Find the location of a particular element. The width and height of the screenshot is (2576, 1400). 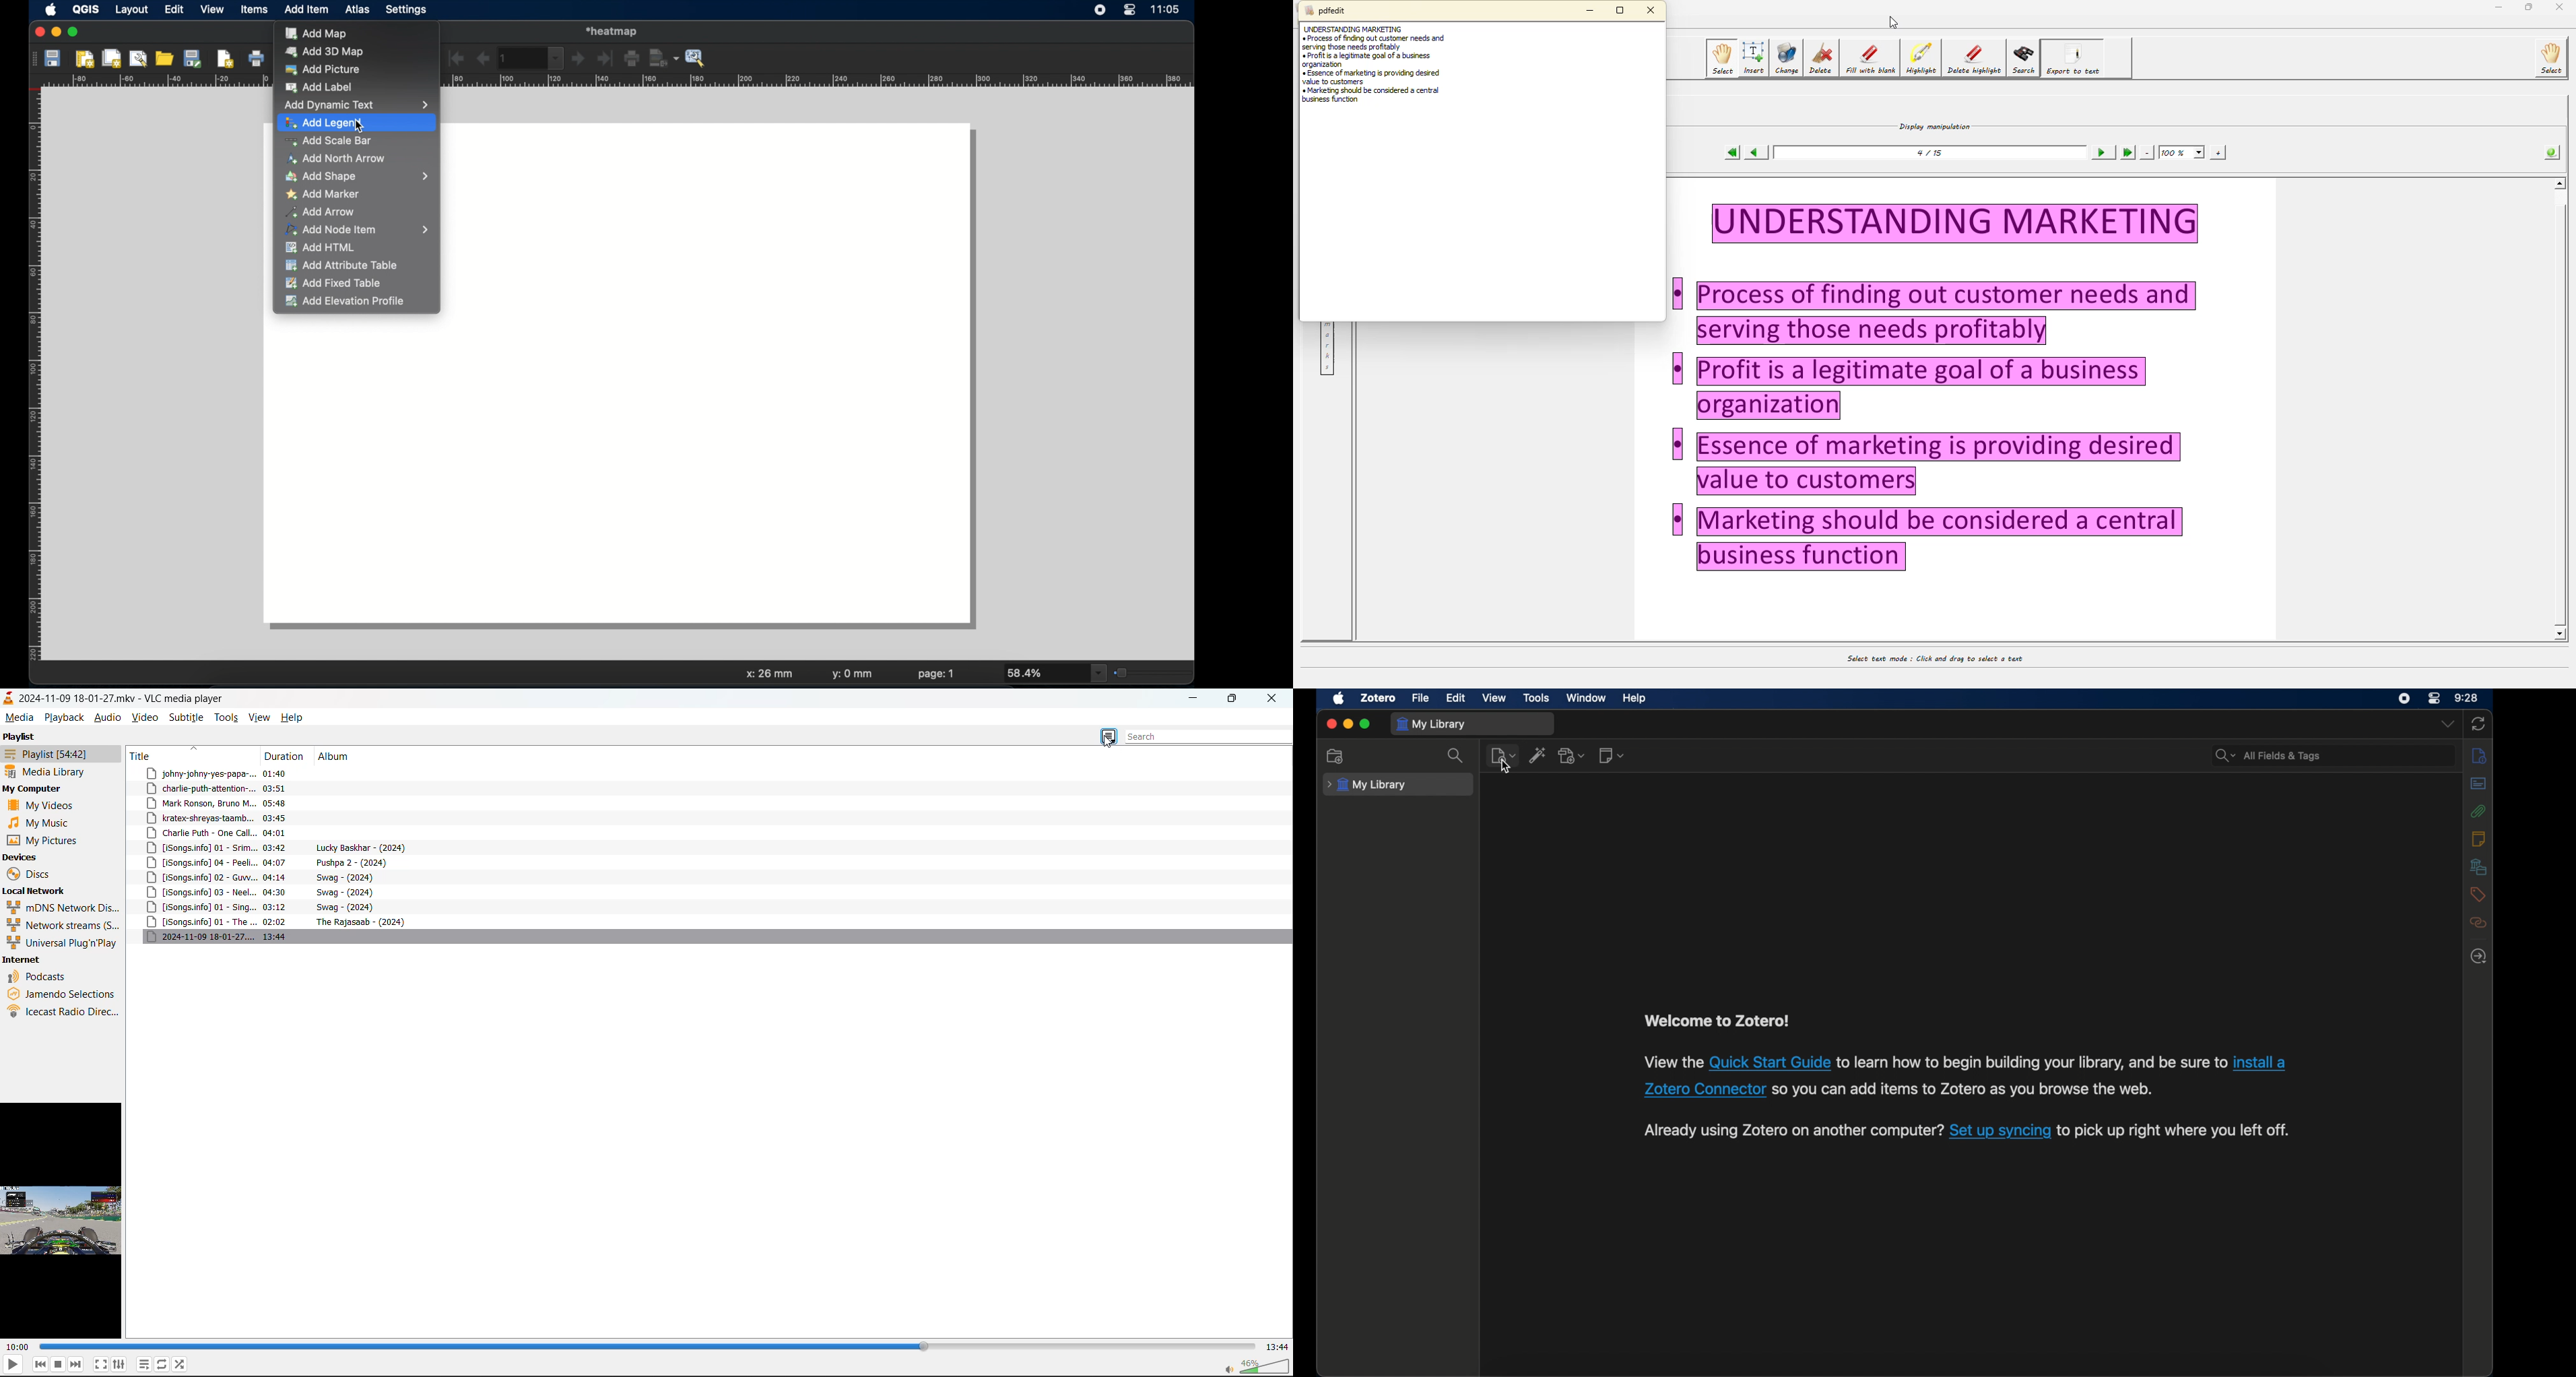

close is located at coordinates (1274, 699).